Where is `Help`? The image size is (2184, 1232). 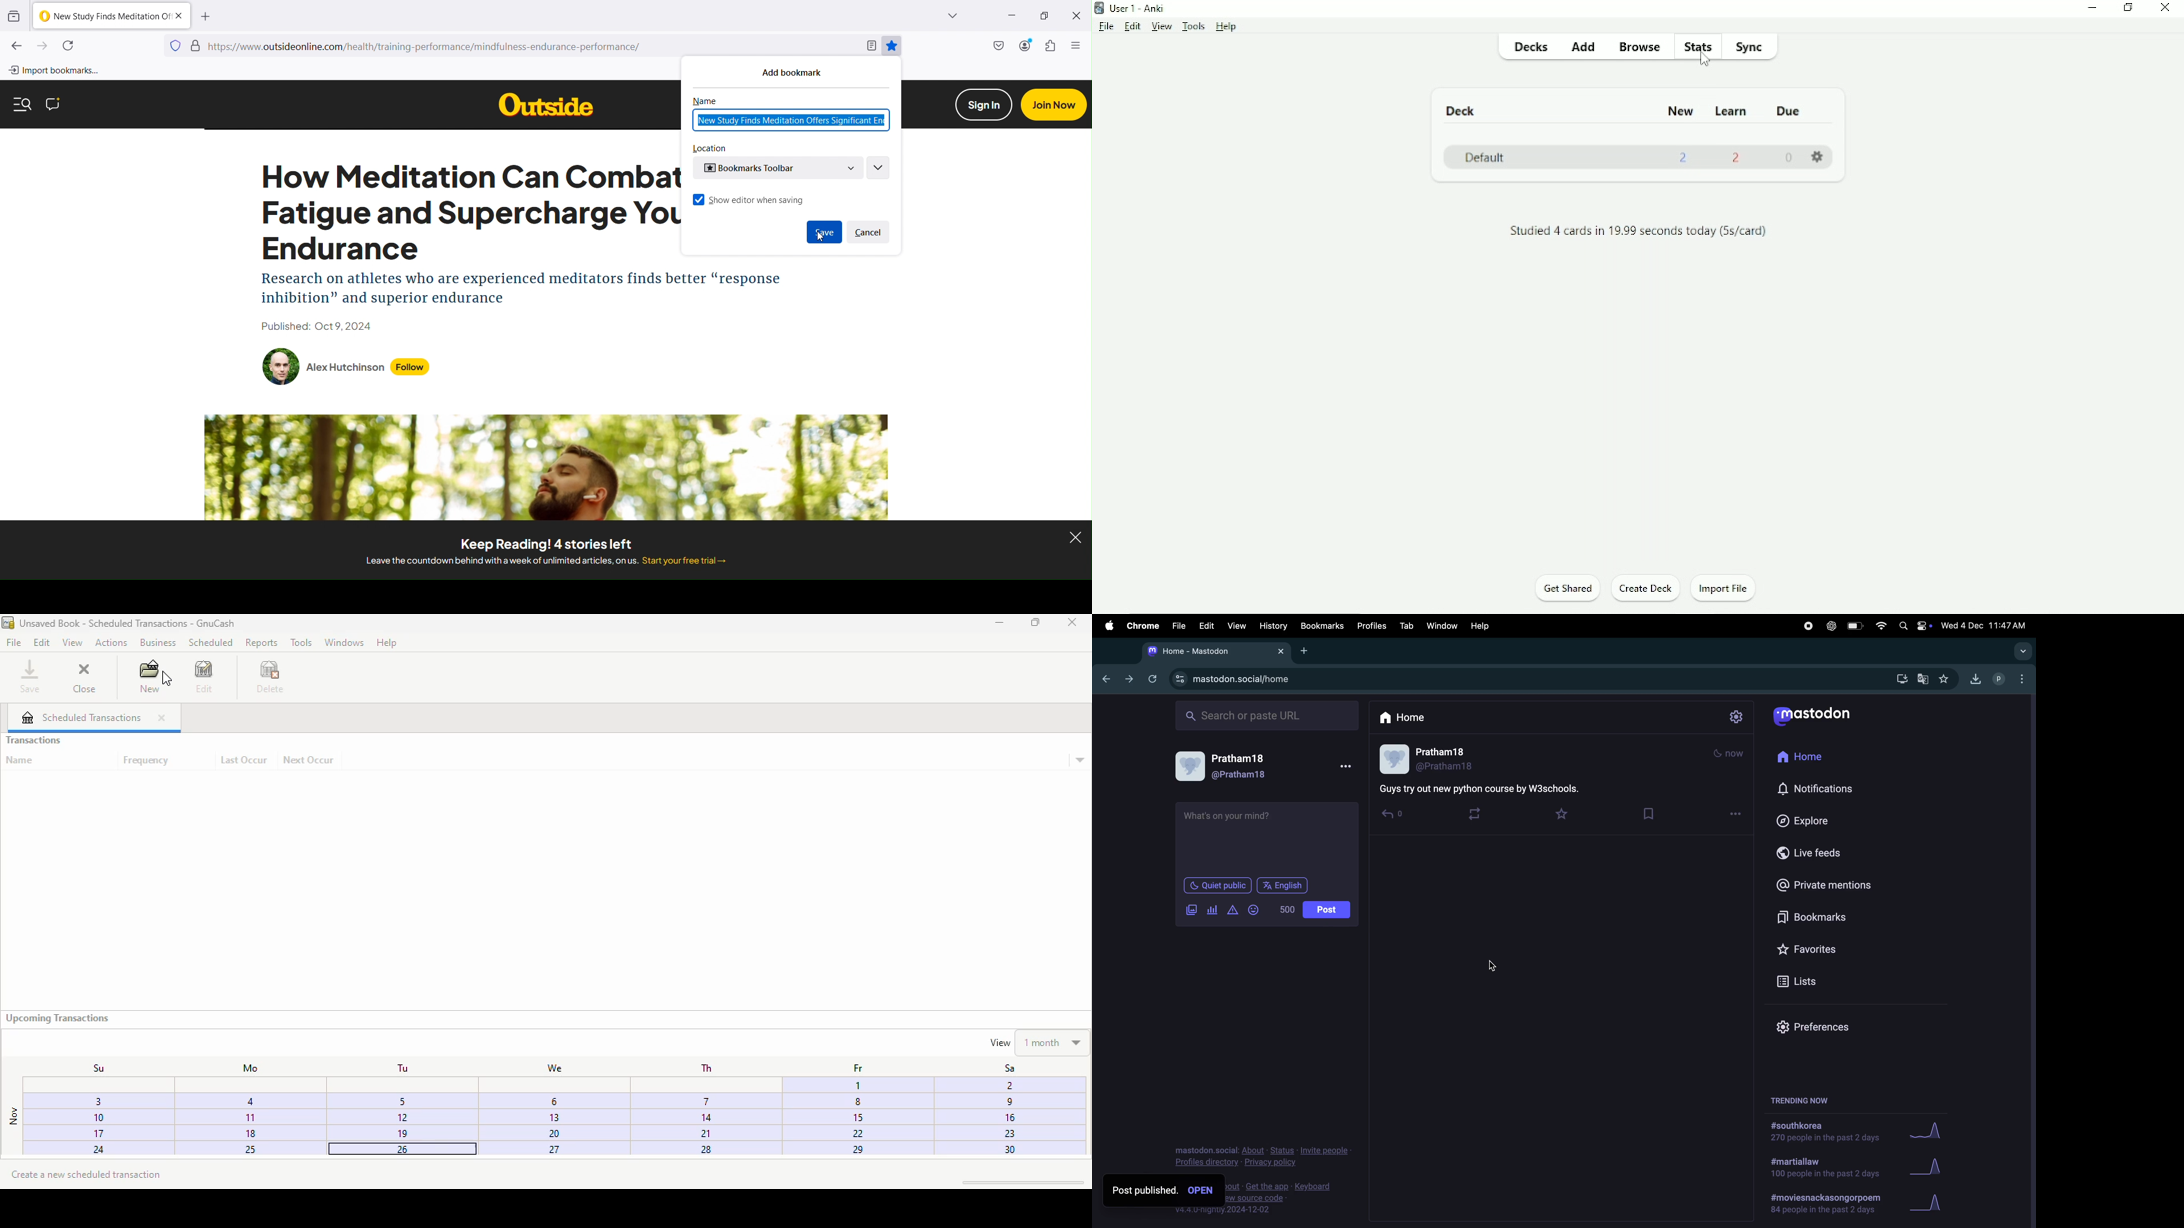 Help is located at coordinates (1227, 27).